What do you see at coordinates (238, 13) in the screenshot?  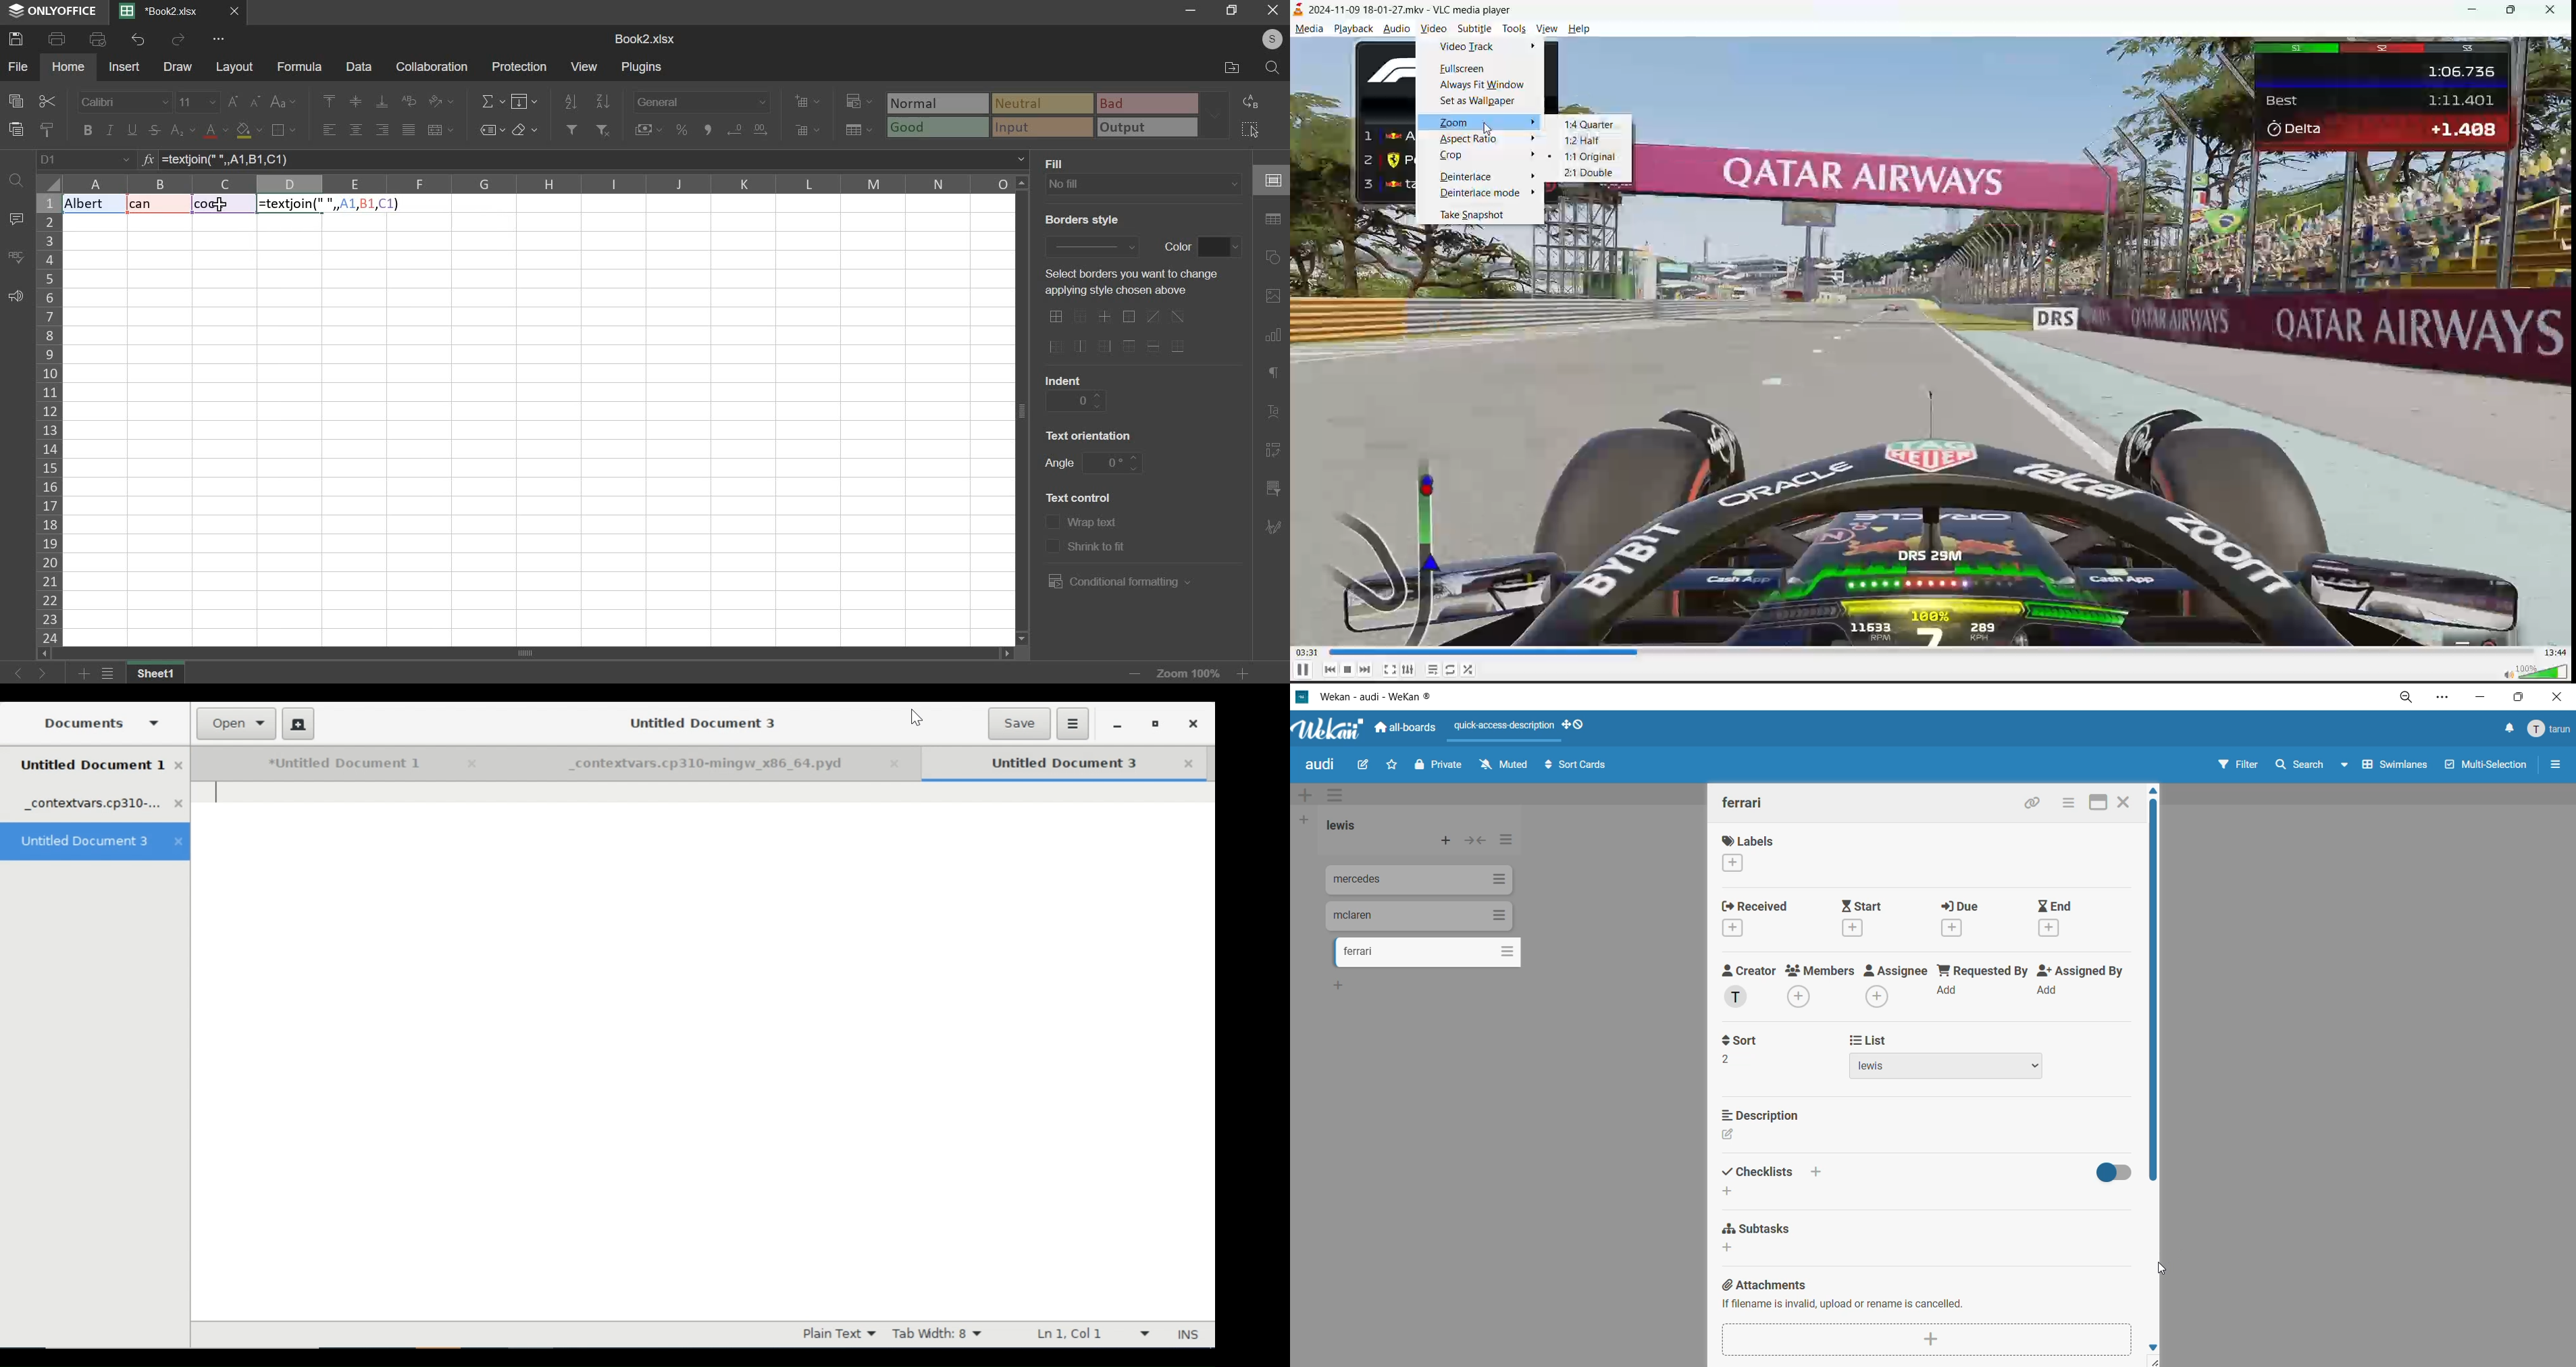 I see `close` at bounding box center [238, 13].